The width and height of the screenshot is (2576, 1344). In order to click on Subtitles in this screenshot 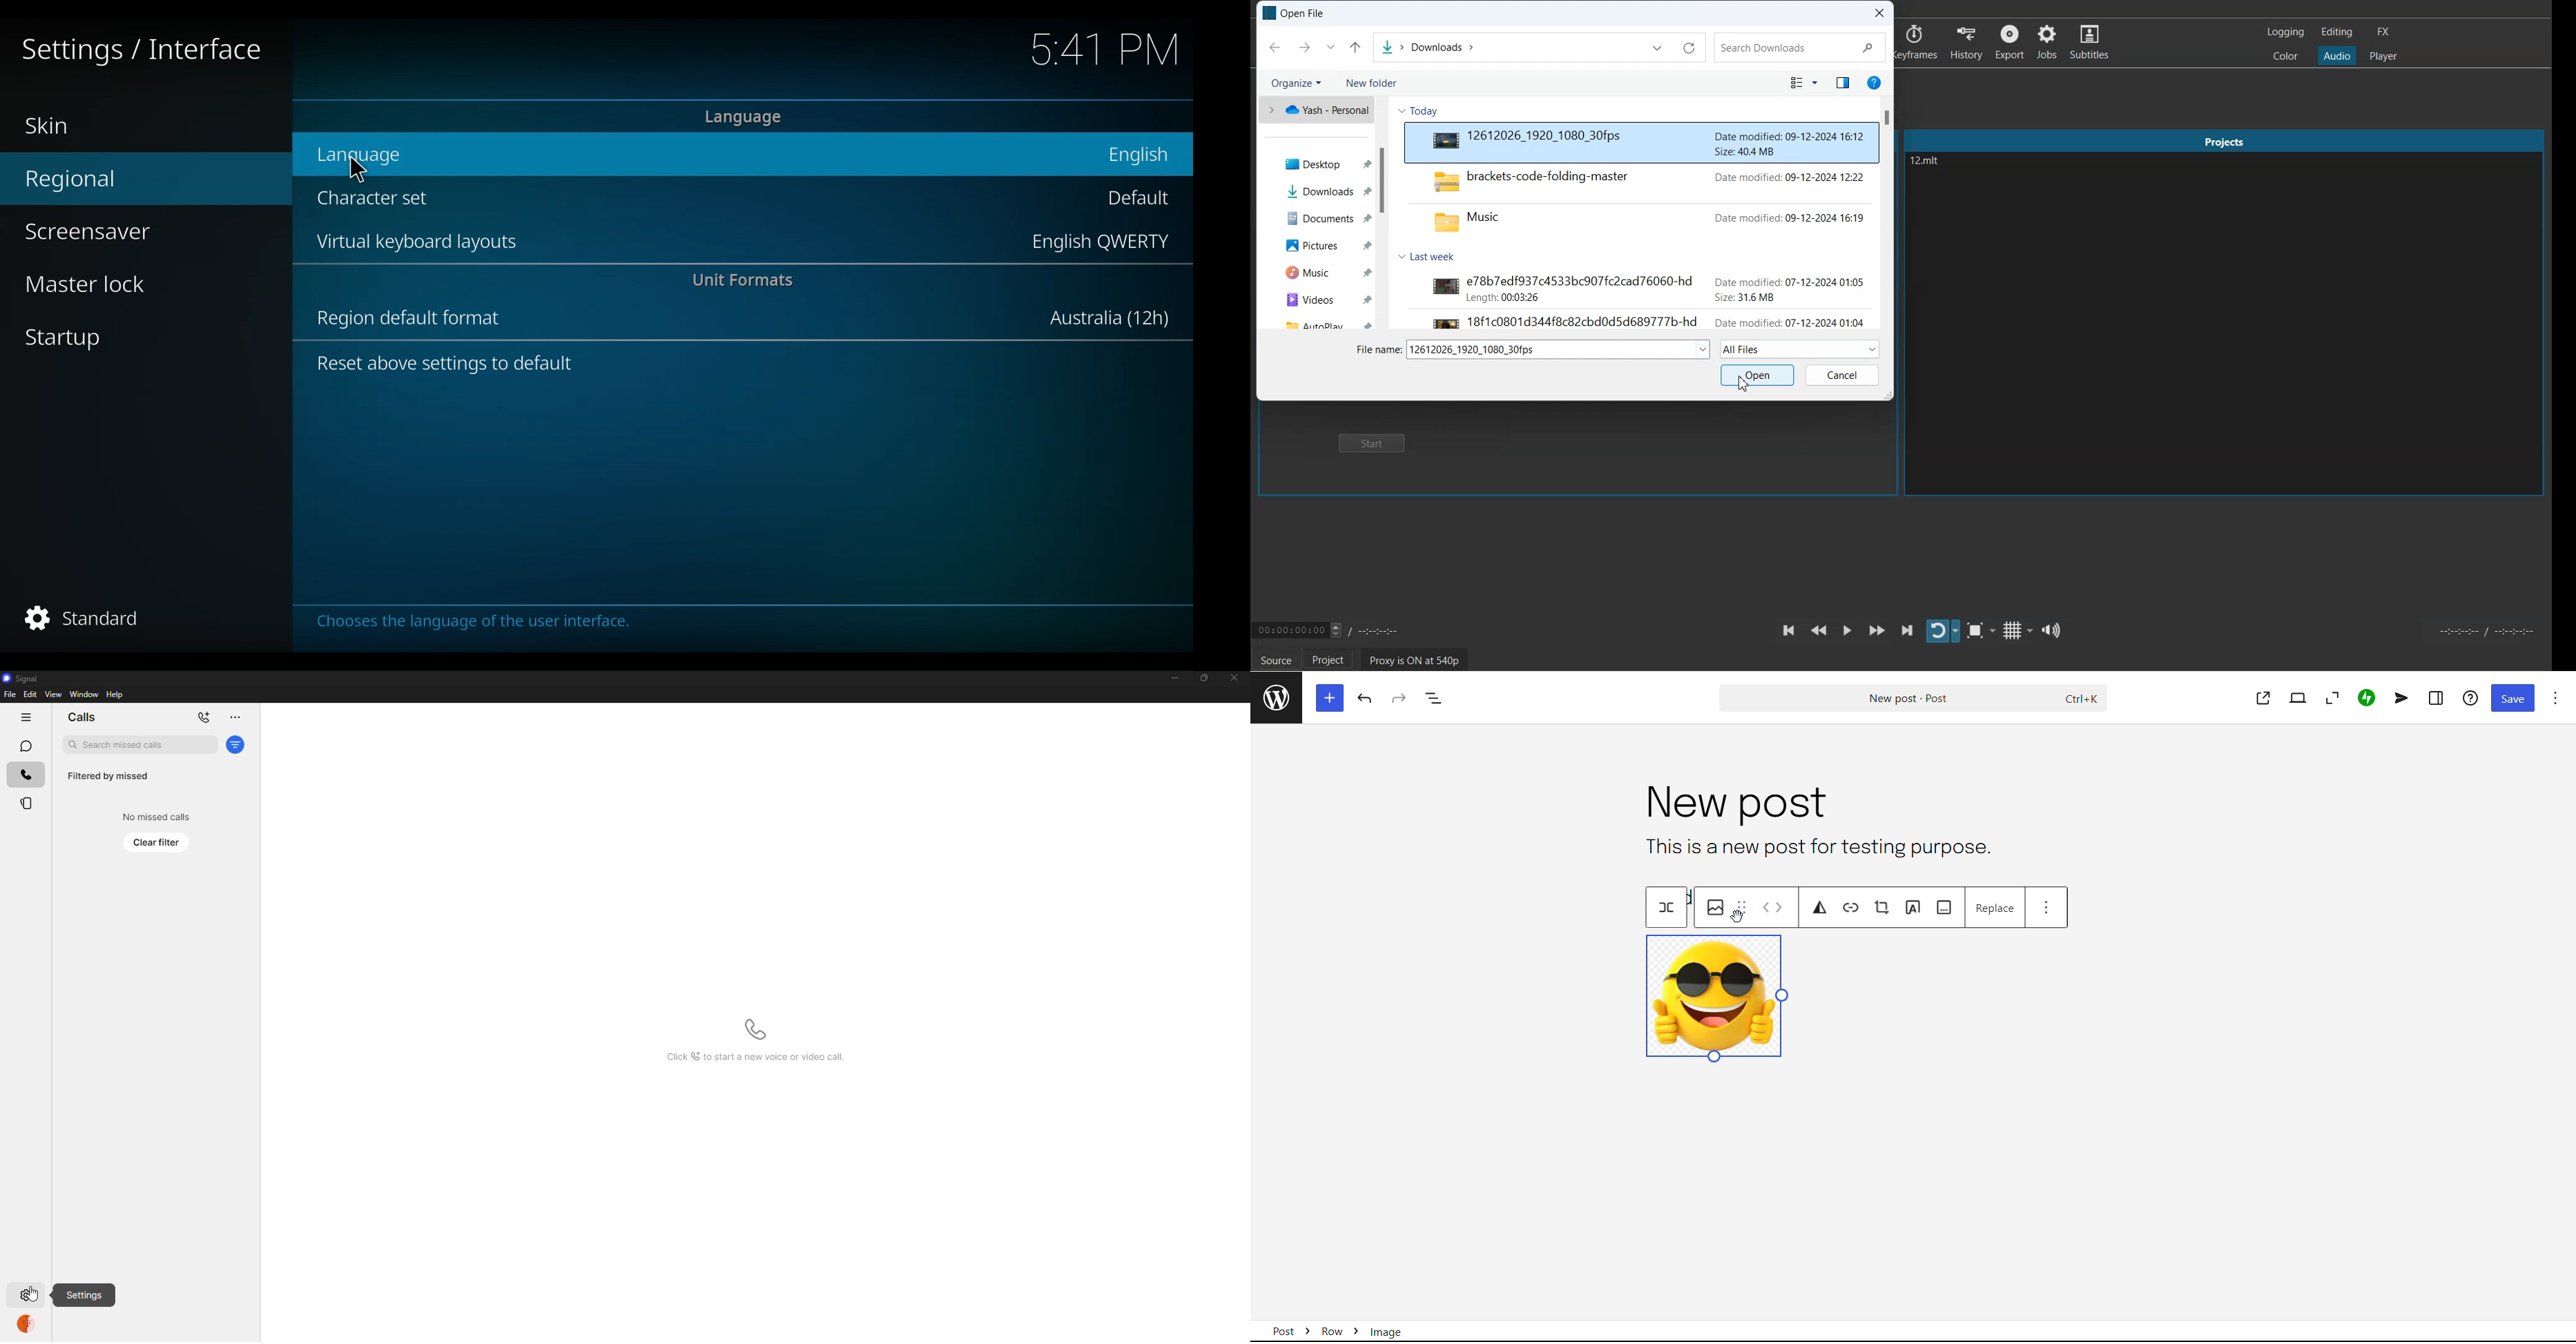, I will do `click(2090, 41)`.